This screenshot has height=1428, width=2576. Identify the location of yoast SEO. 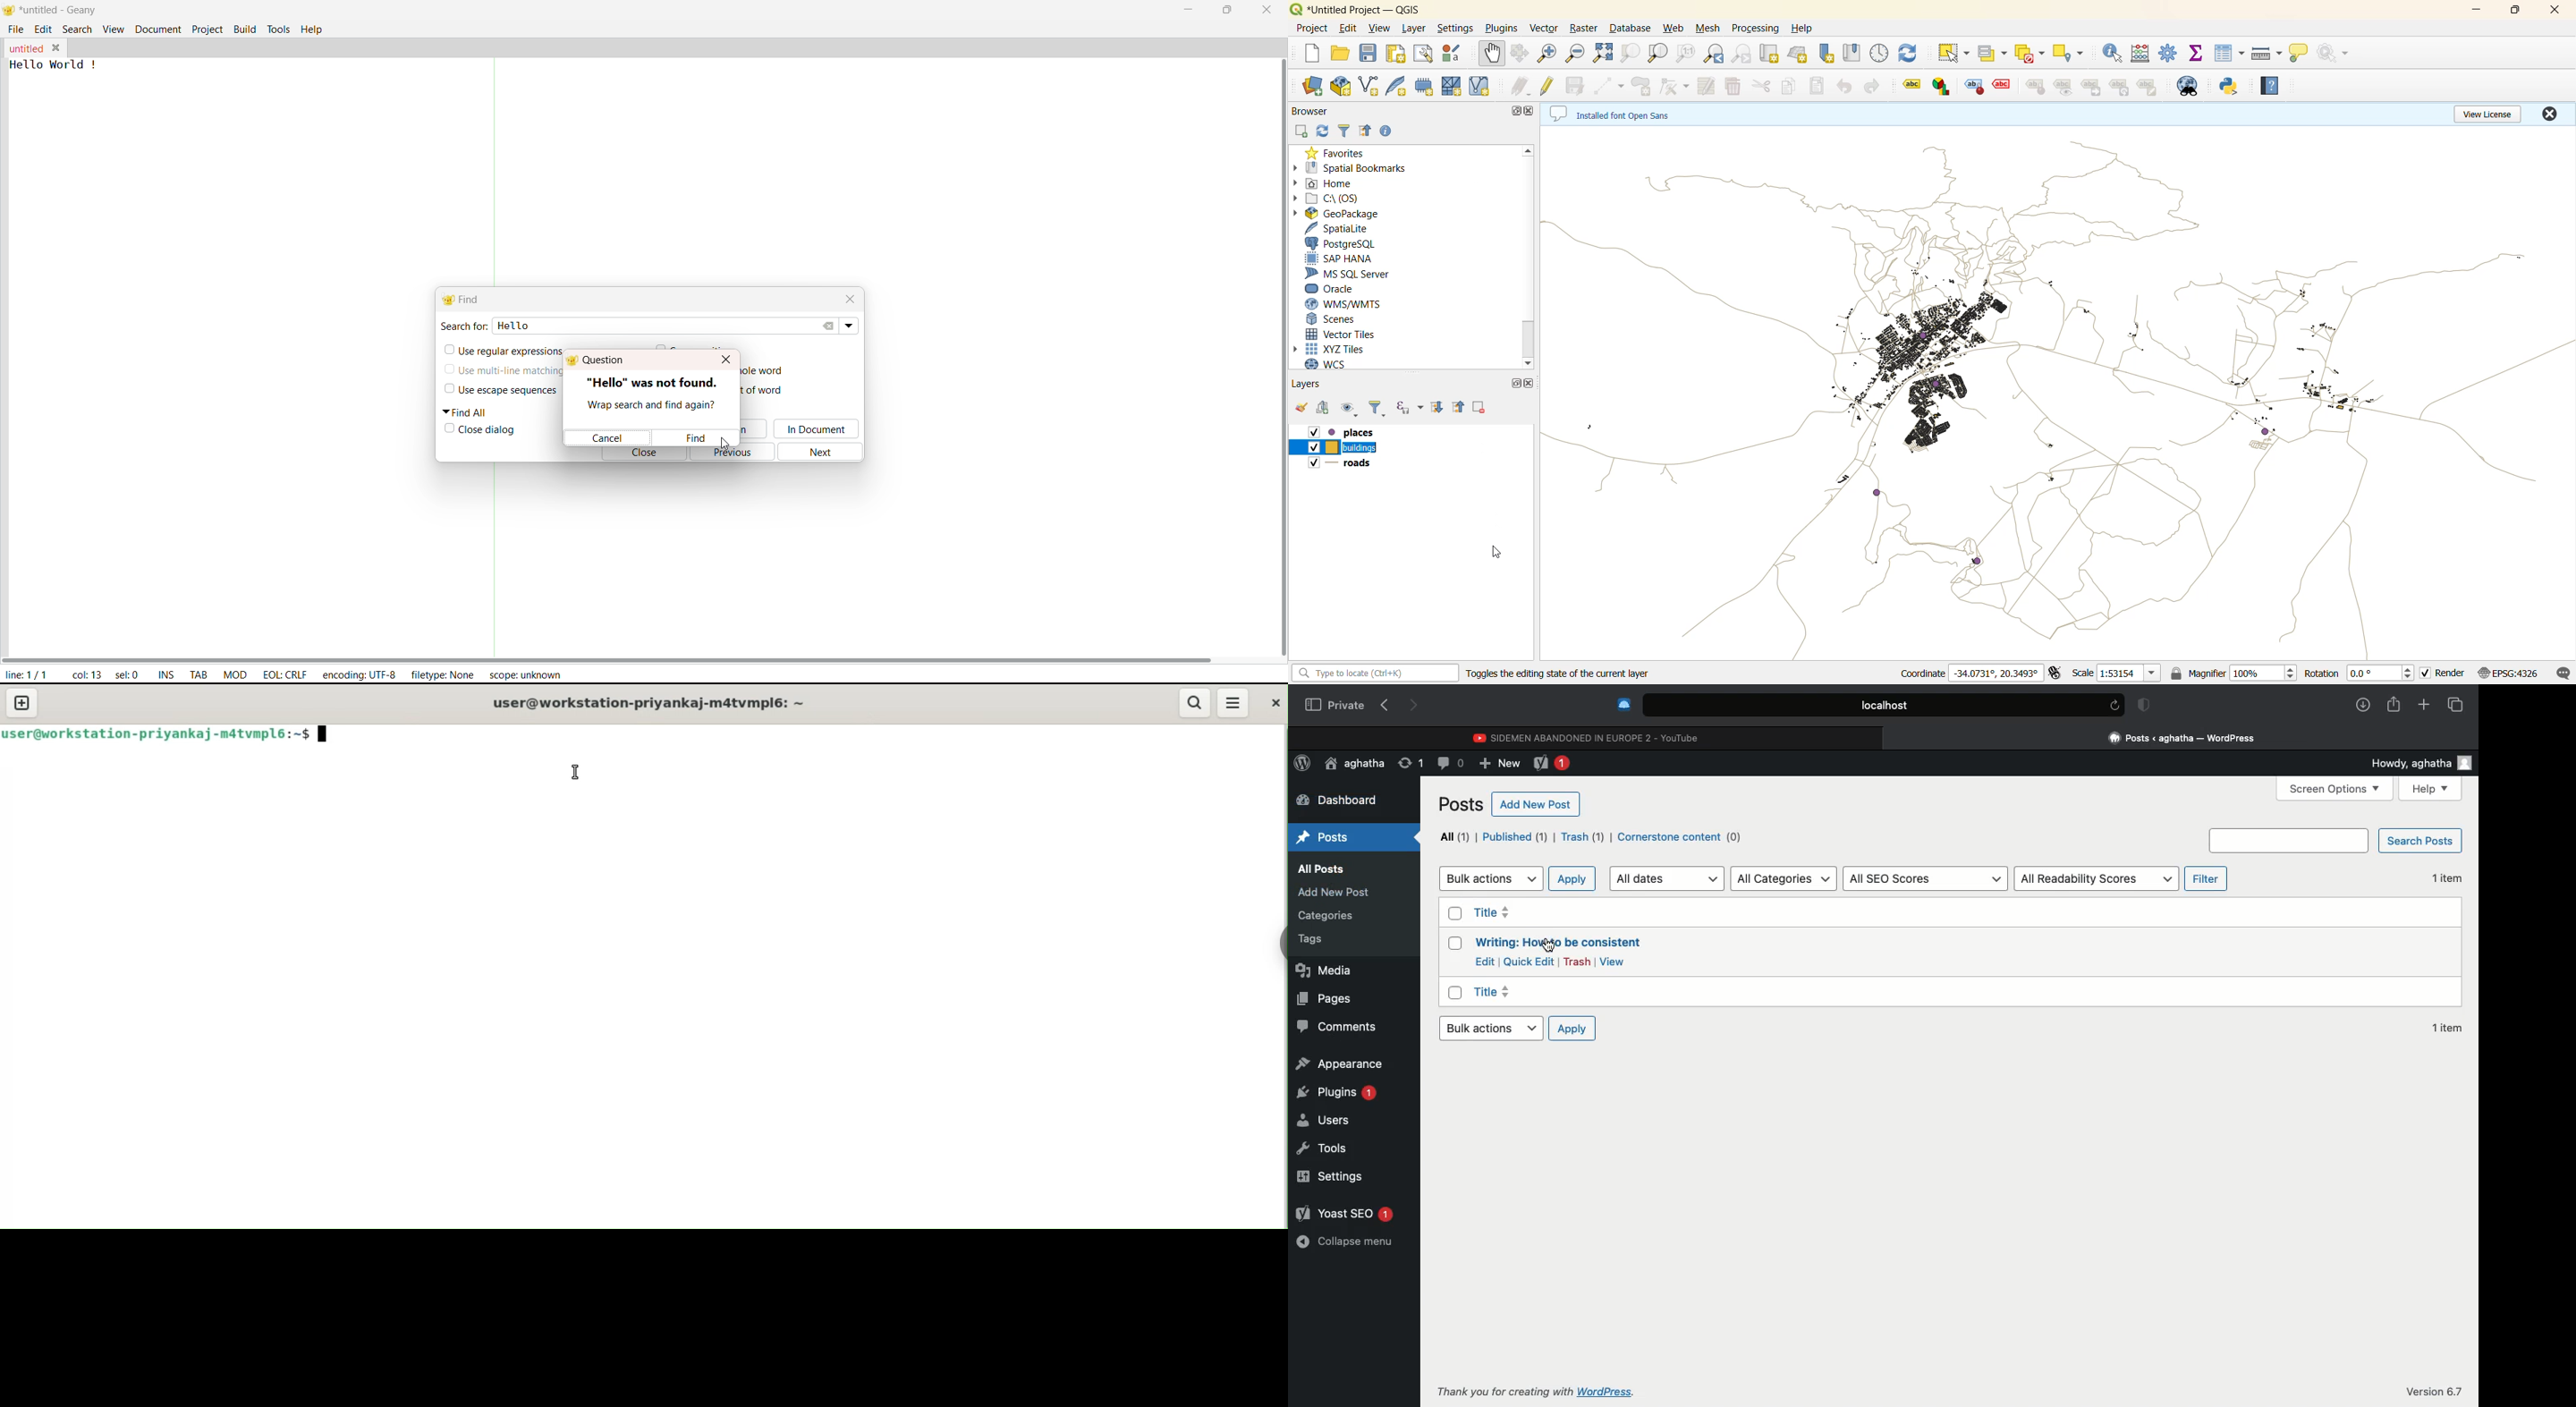
(1347, 1215).